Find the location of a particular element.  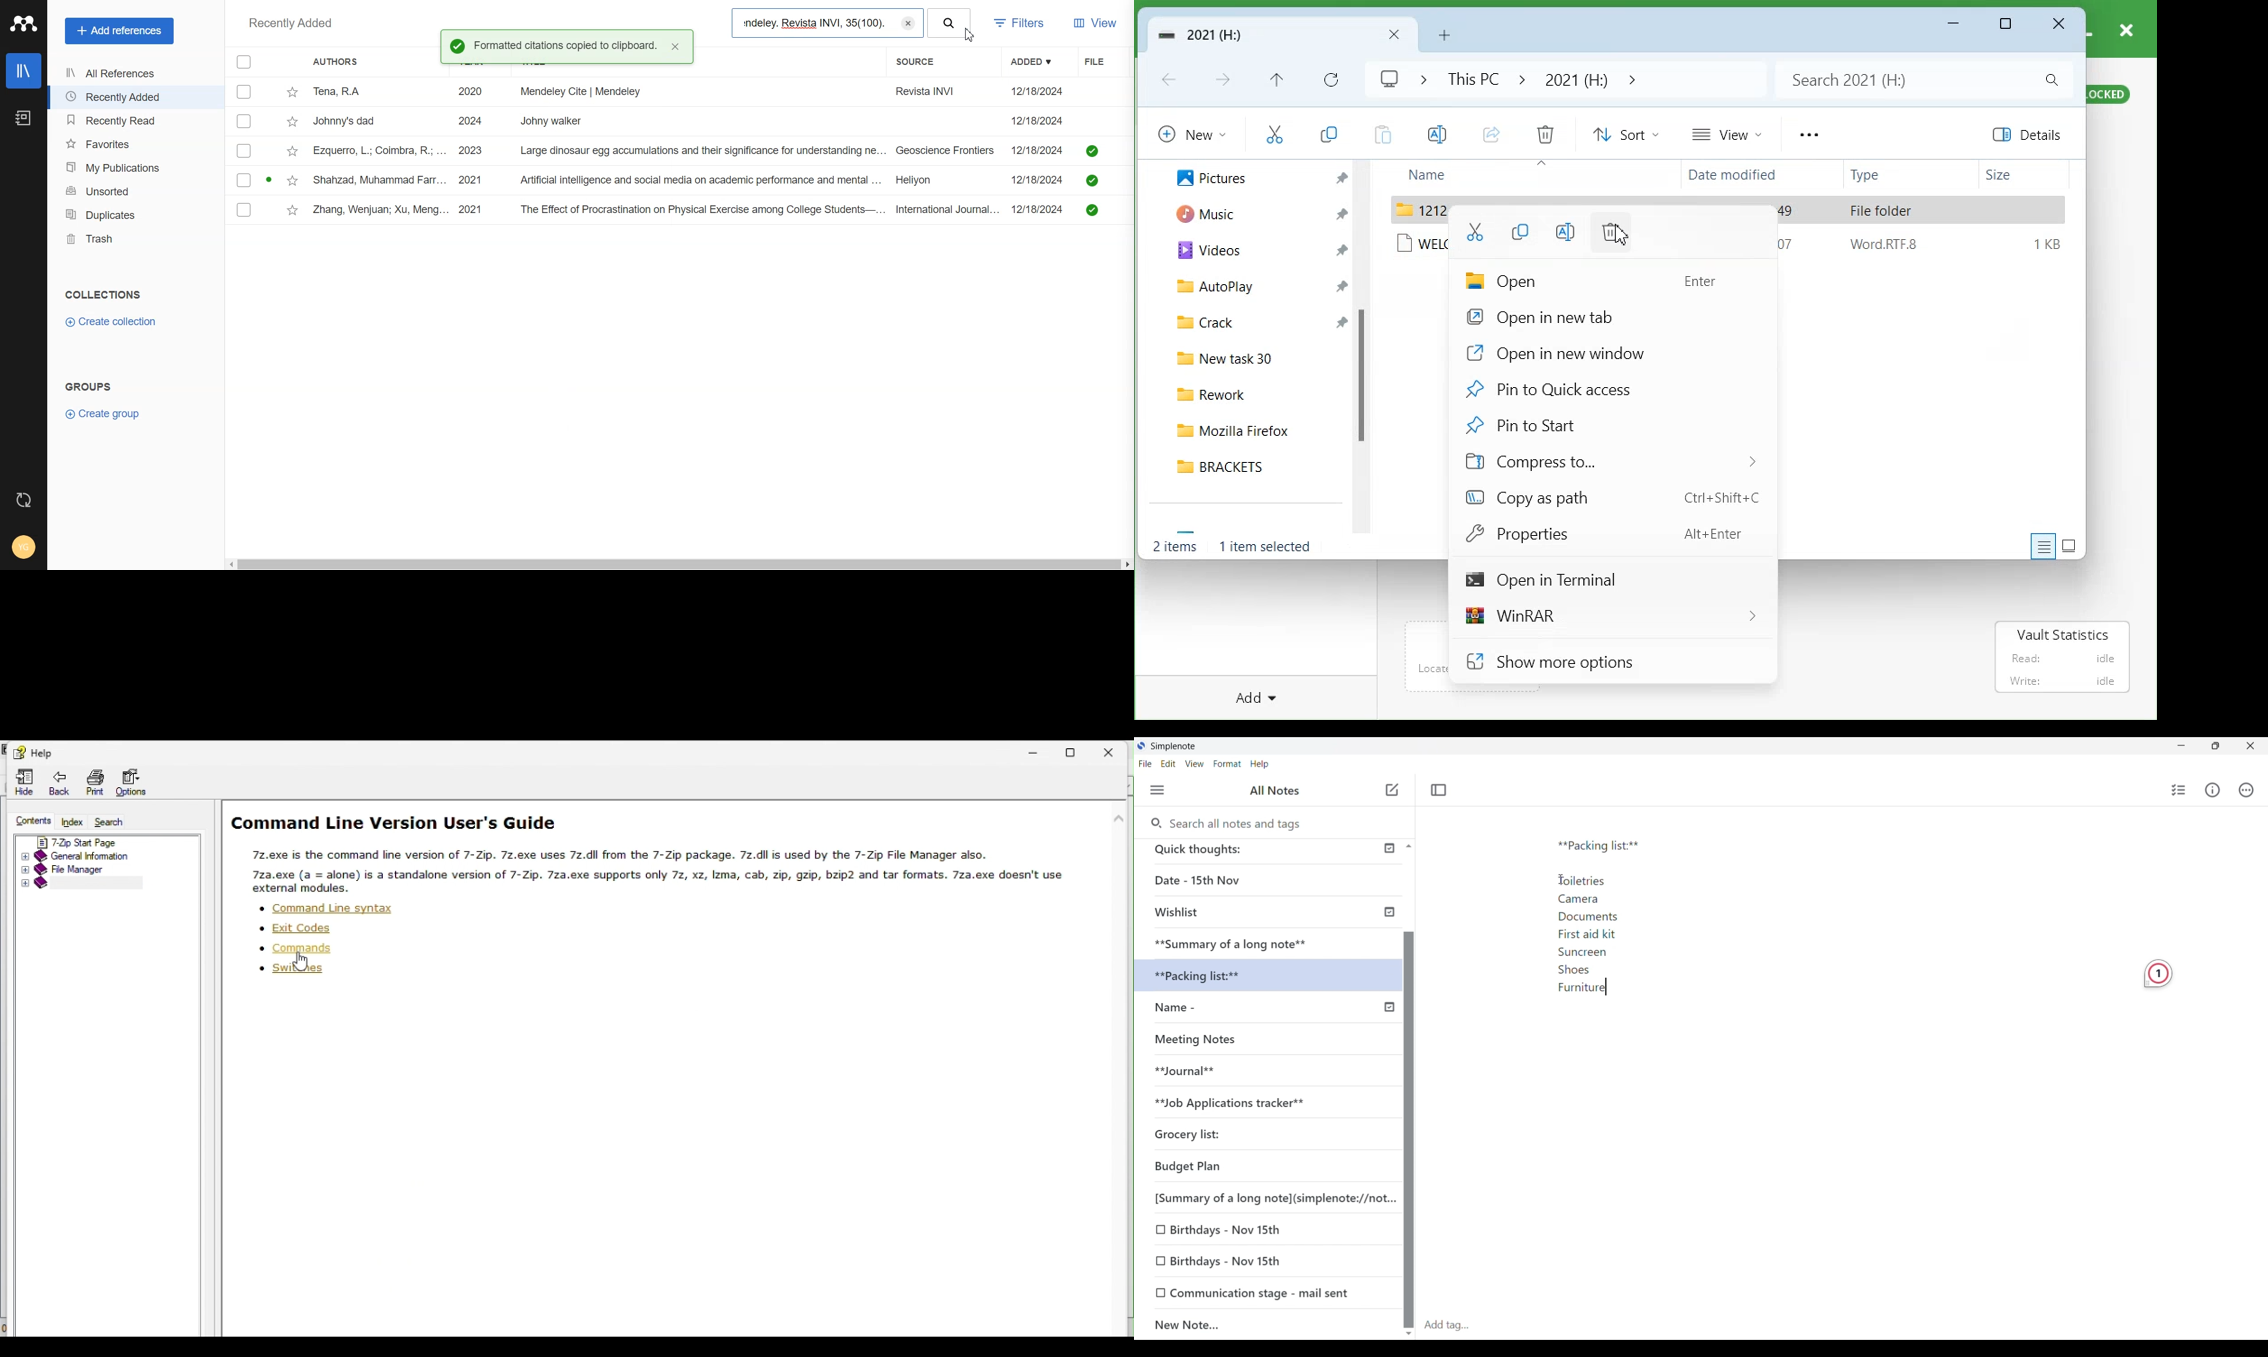

Success  is located at coordinates (457, 45).